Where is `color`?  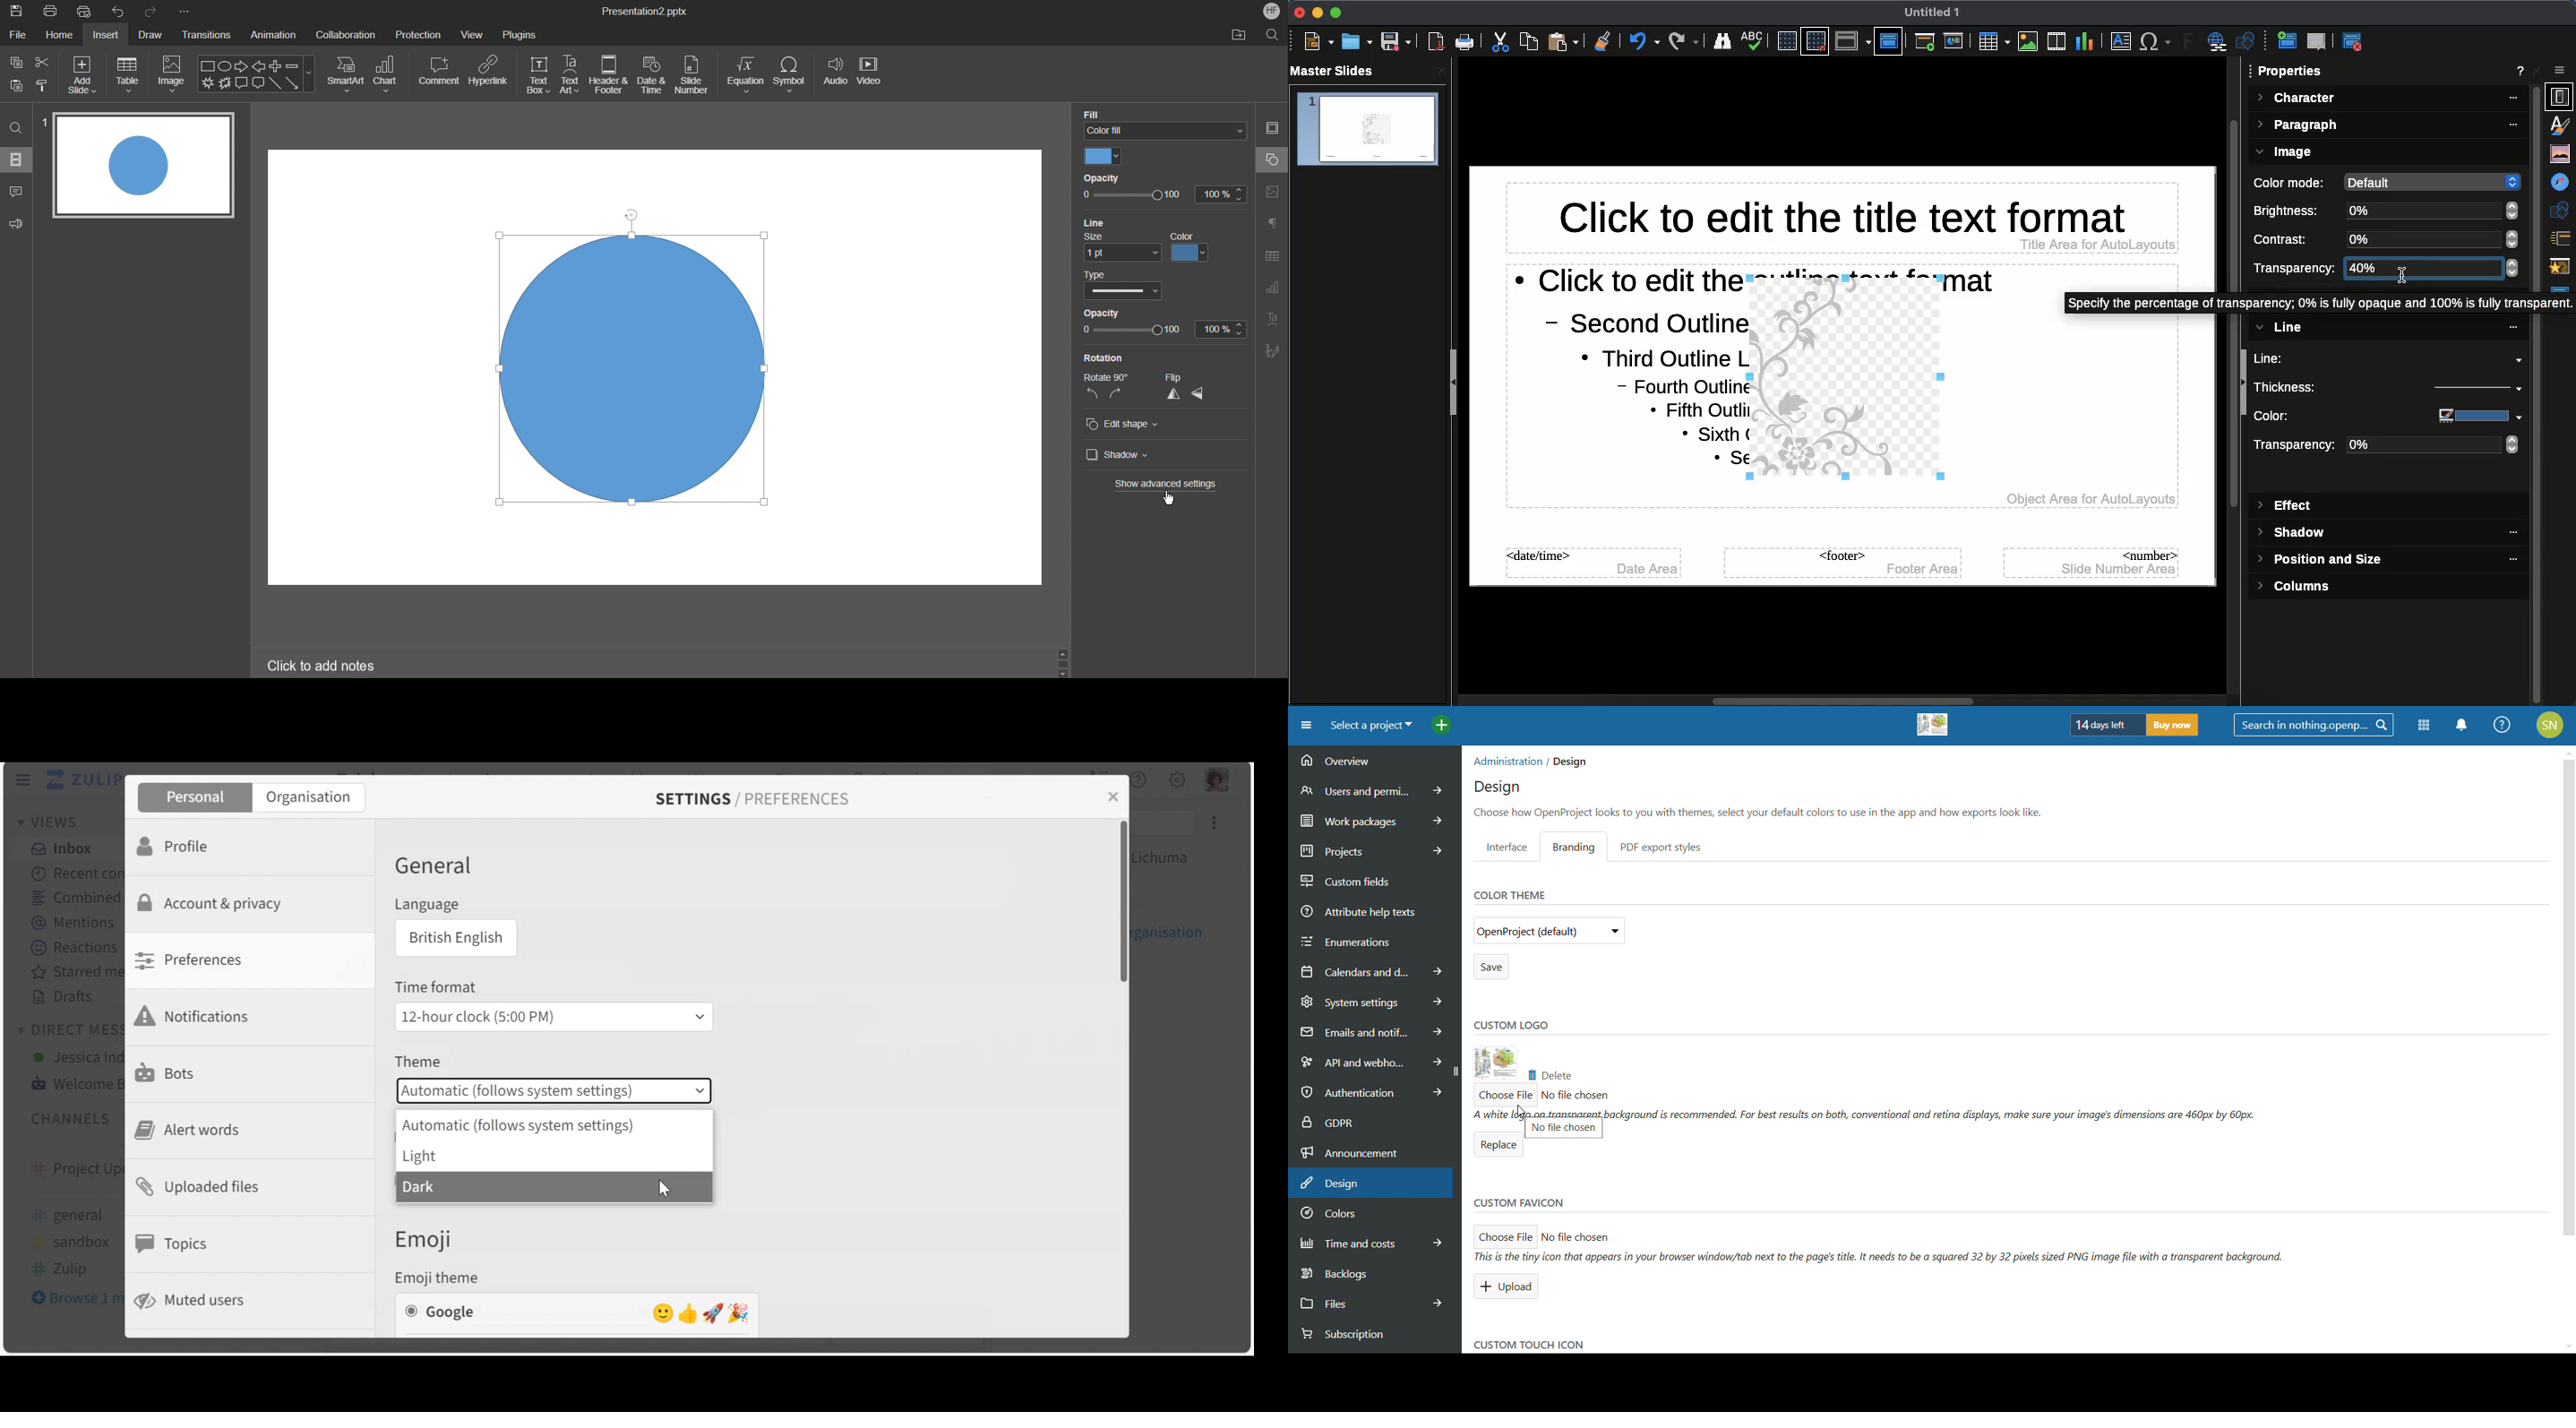
color is located at coordinates (1192, 247).